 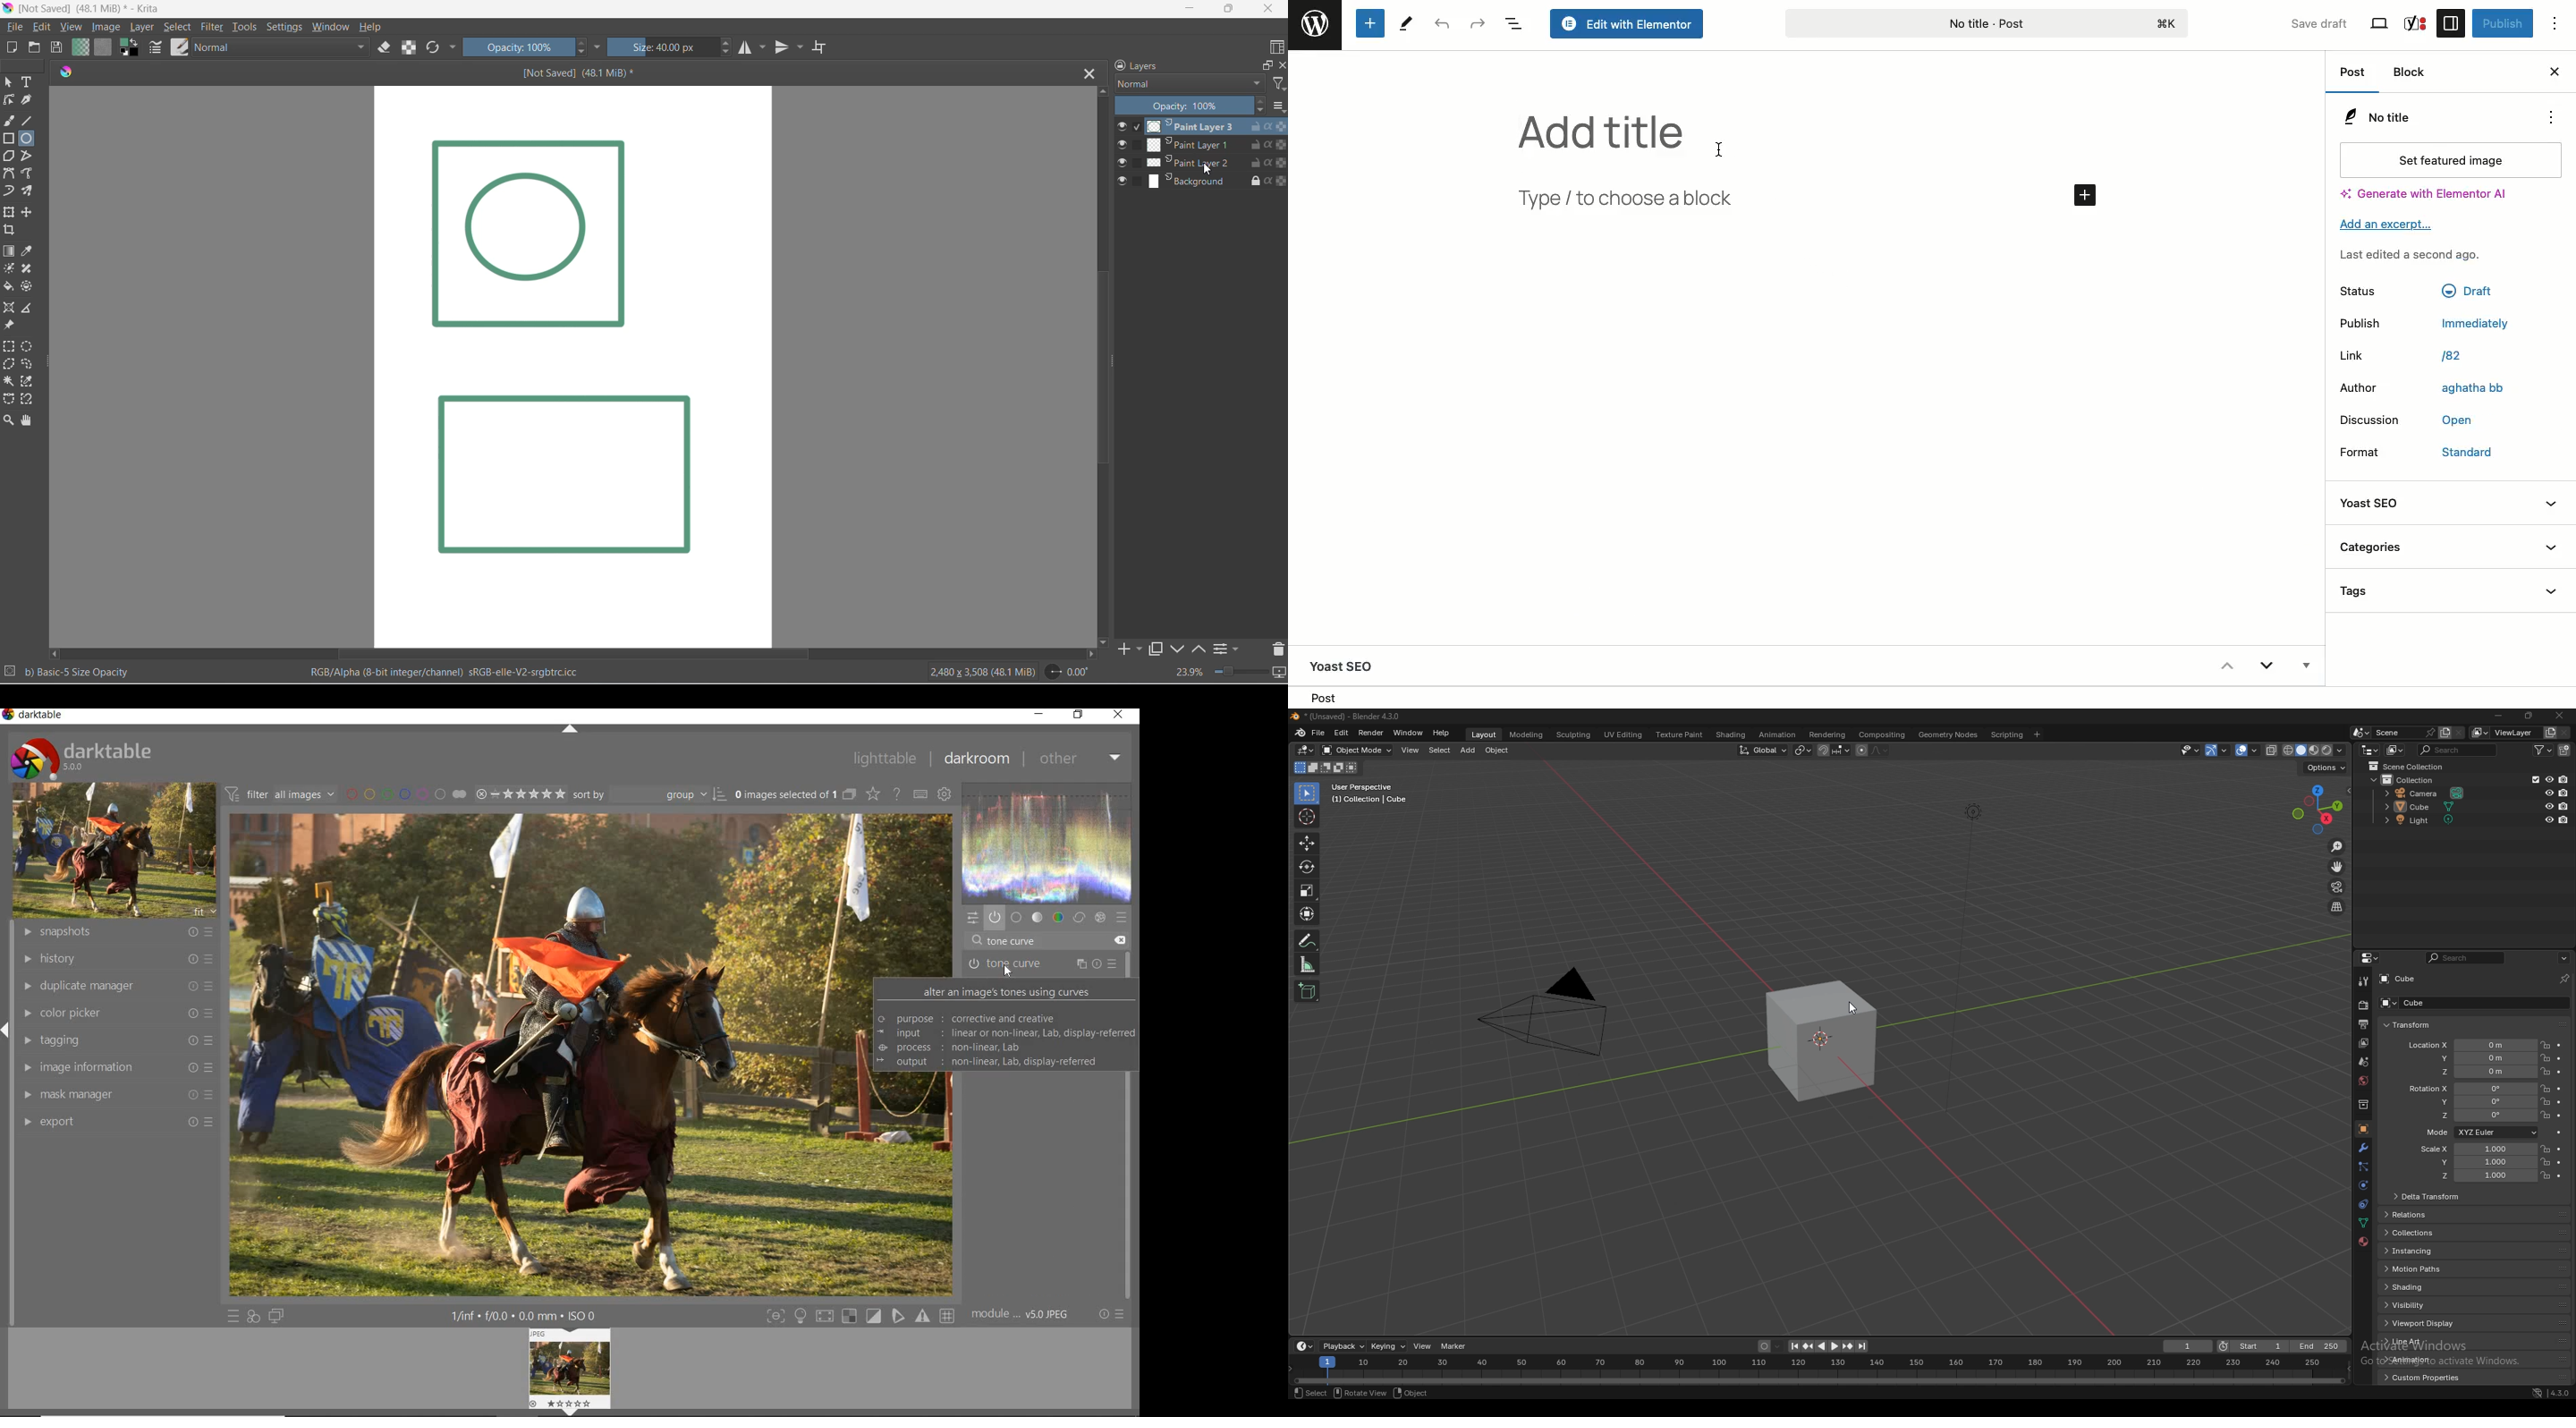 What do you see at coordinates (2564, 957) in the screenshot?
I see `options` at bounding box center [2564, 957].